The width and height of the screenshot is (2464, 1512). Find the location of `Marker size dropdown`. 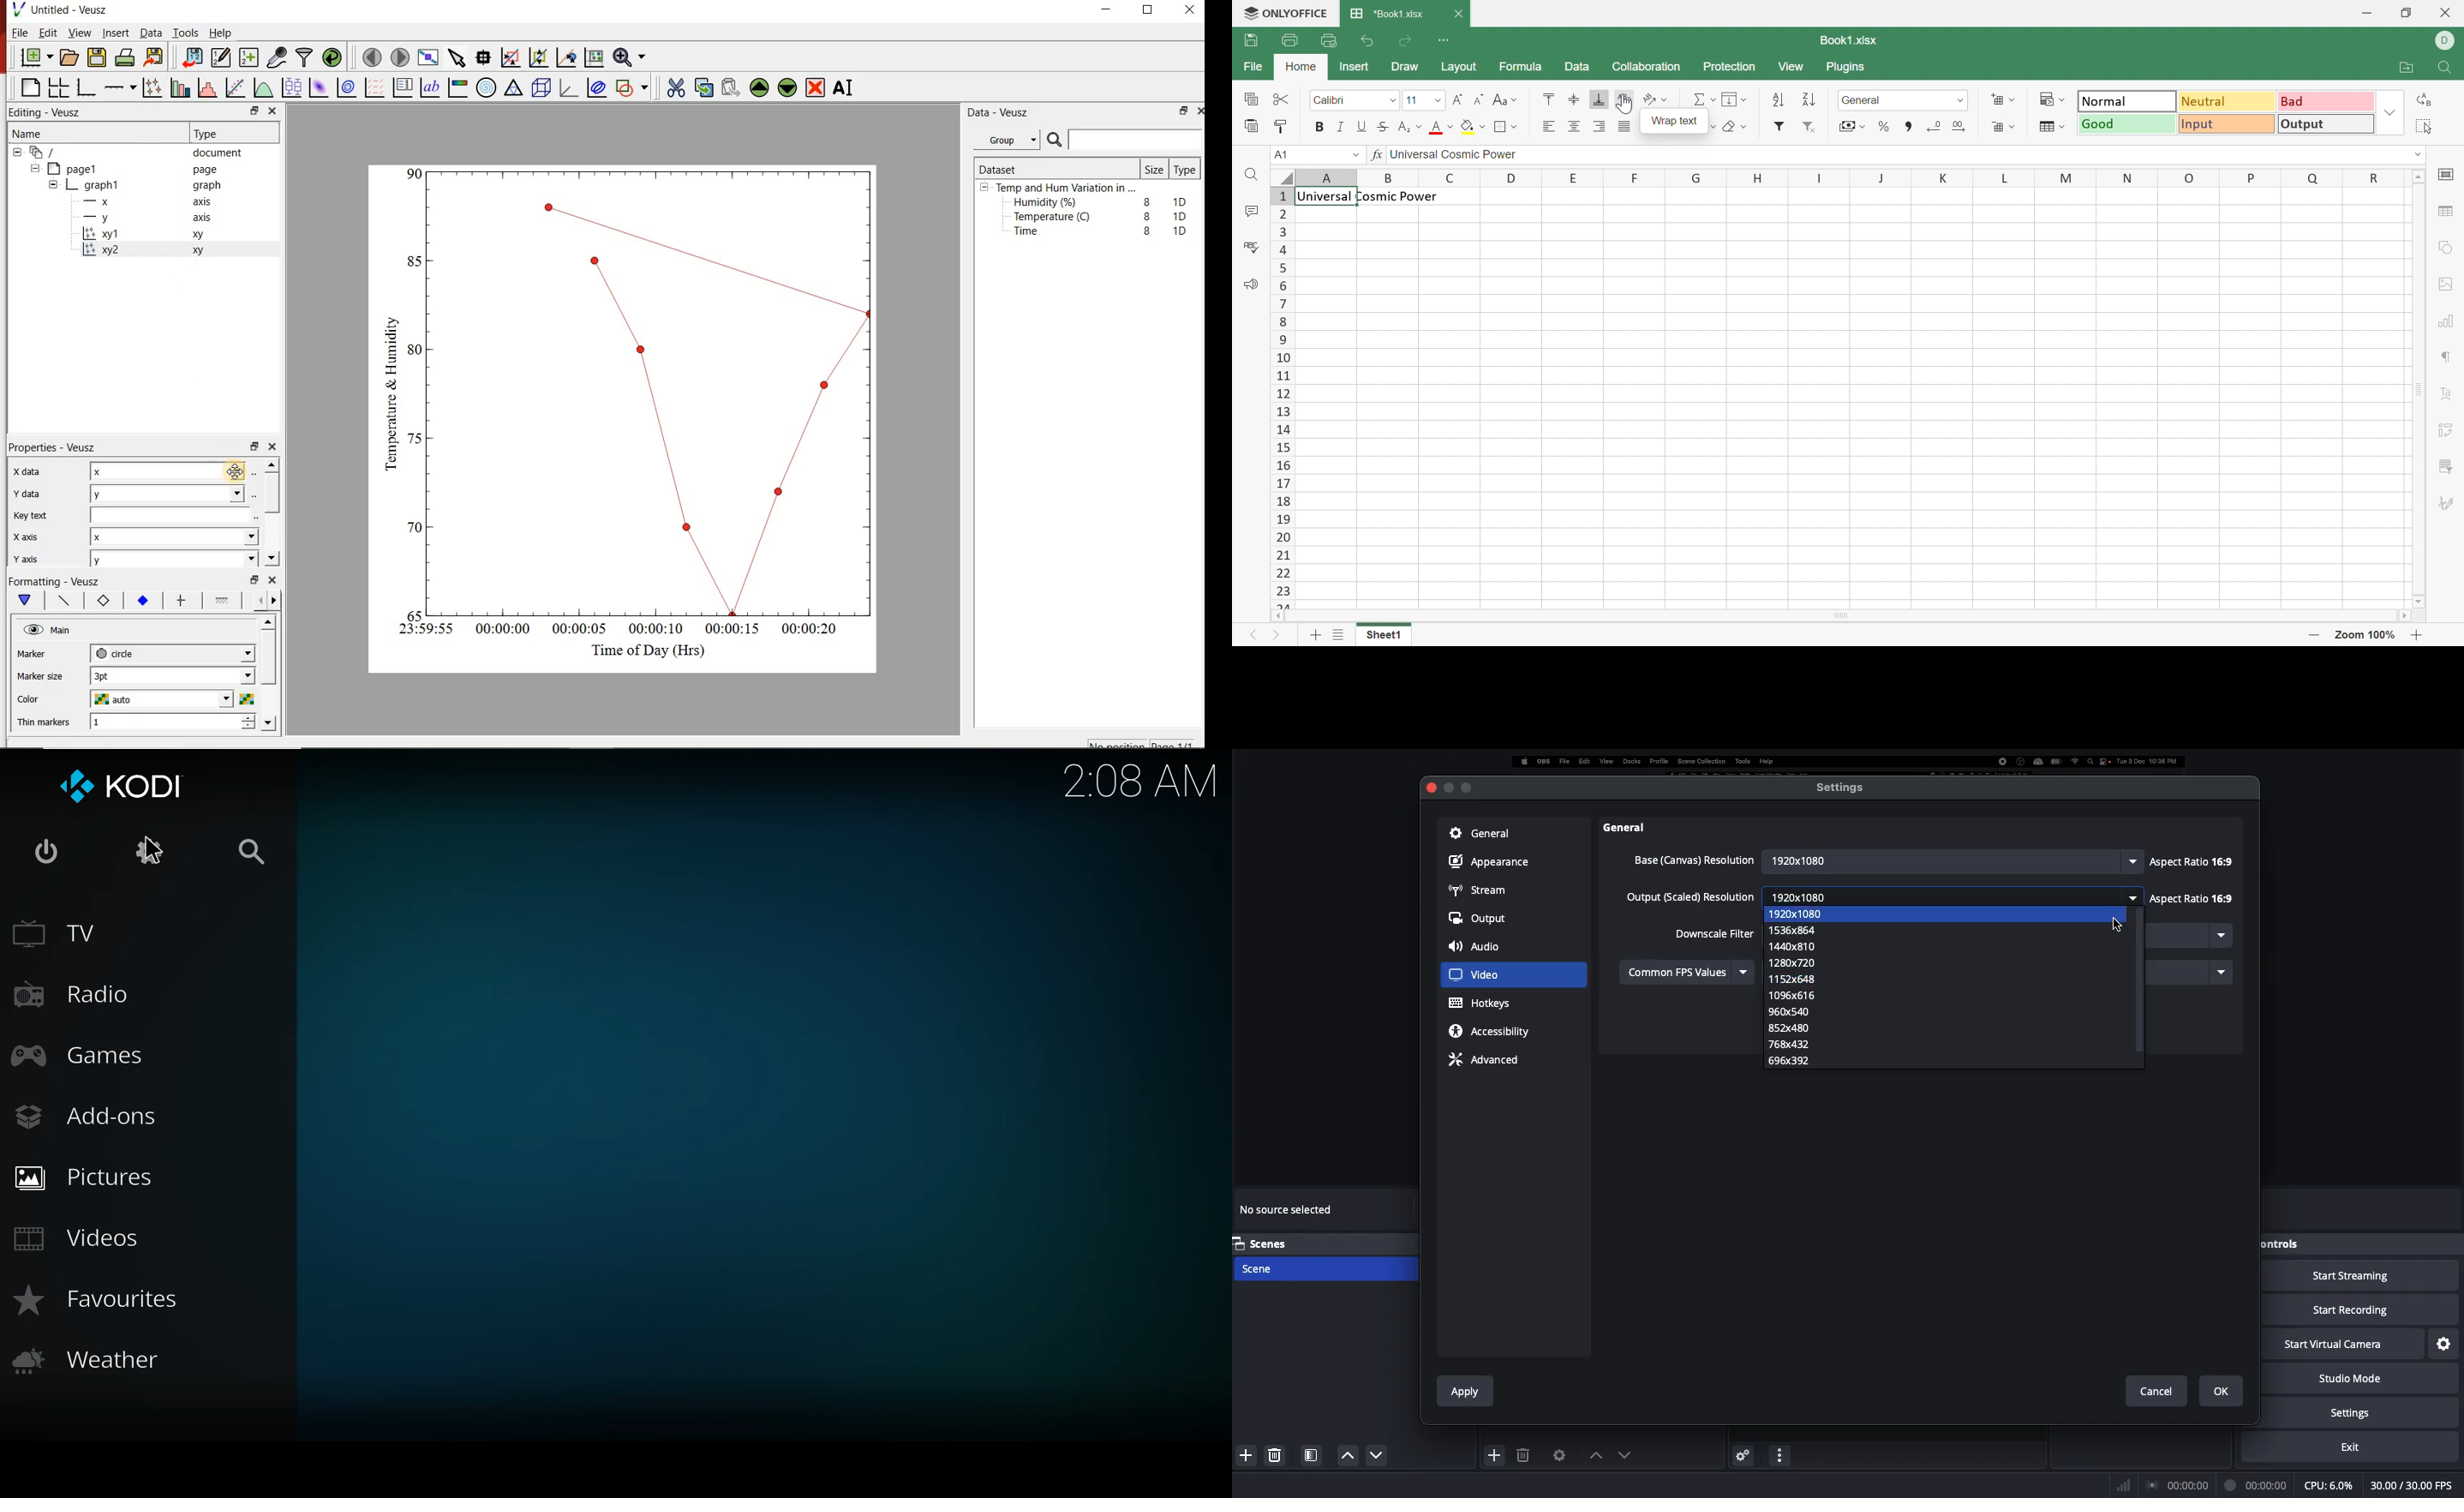

Marker size dropdown is located at coordinates (214, 677).